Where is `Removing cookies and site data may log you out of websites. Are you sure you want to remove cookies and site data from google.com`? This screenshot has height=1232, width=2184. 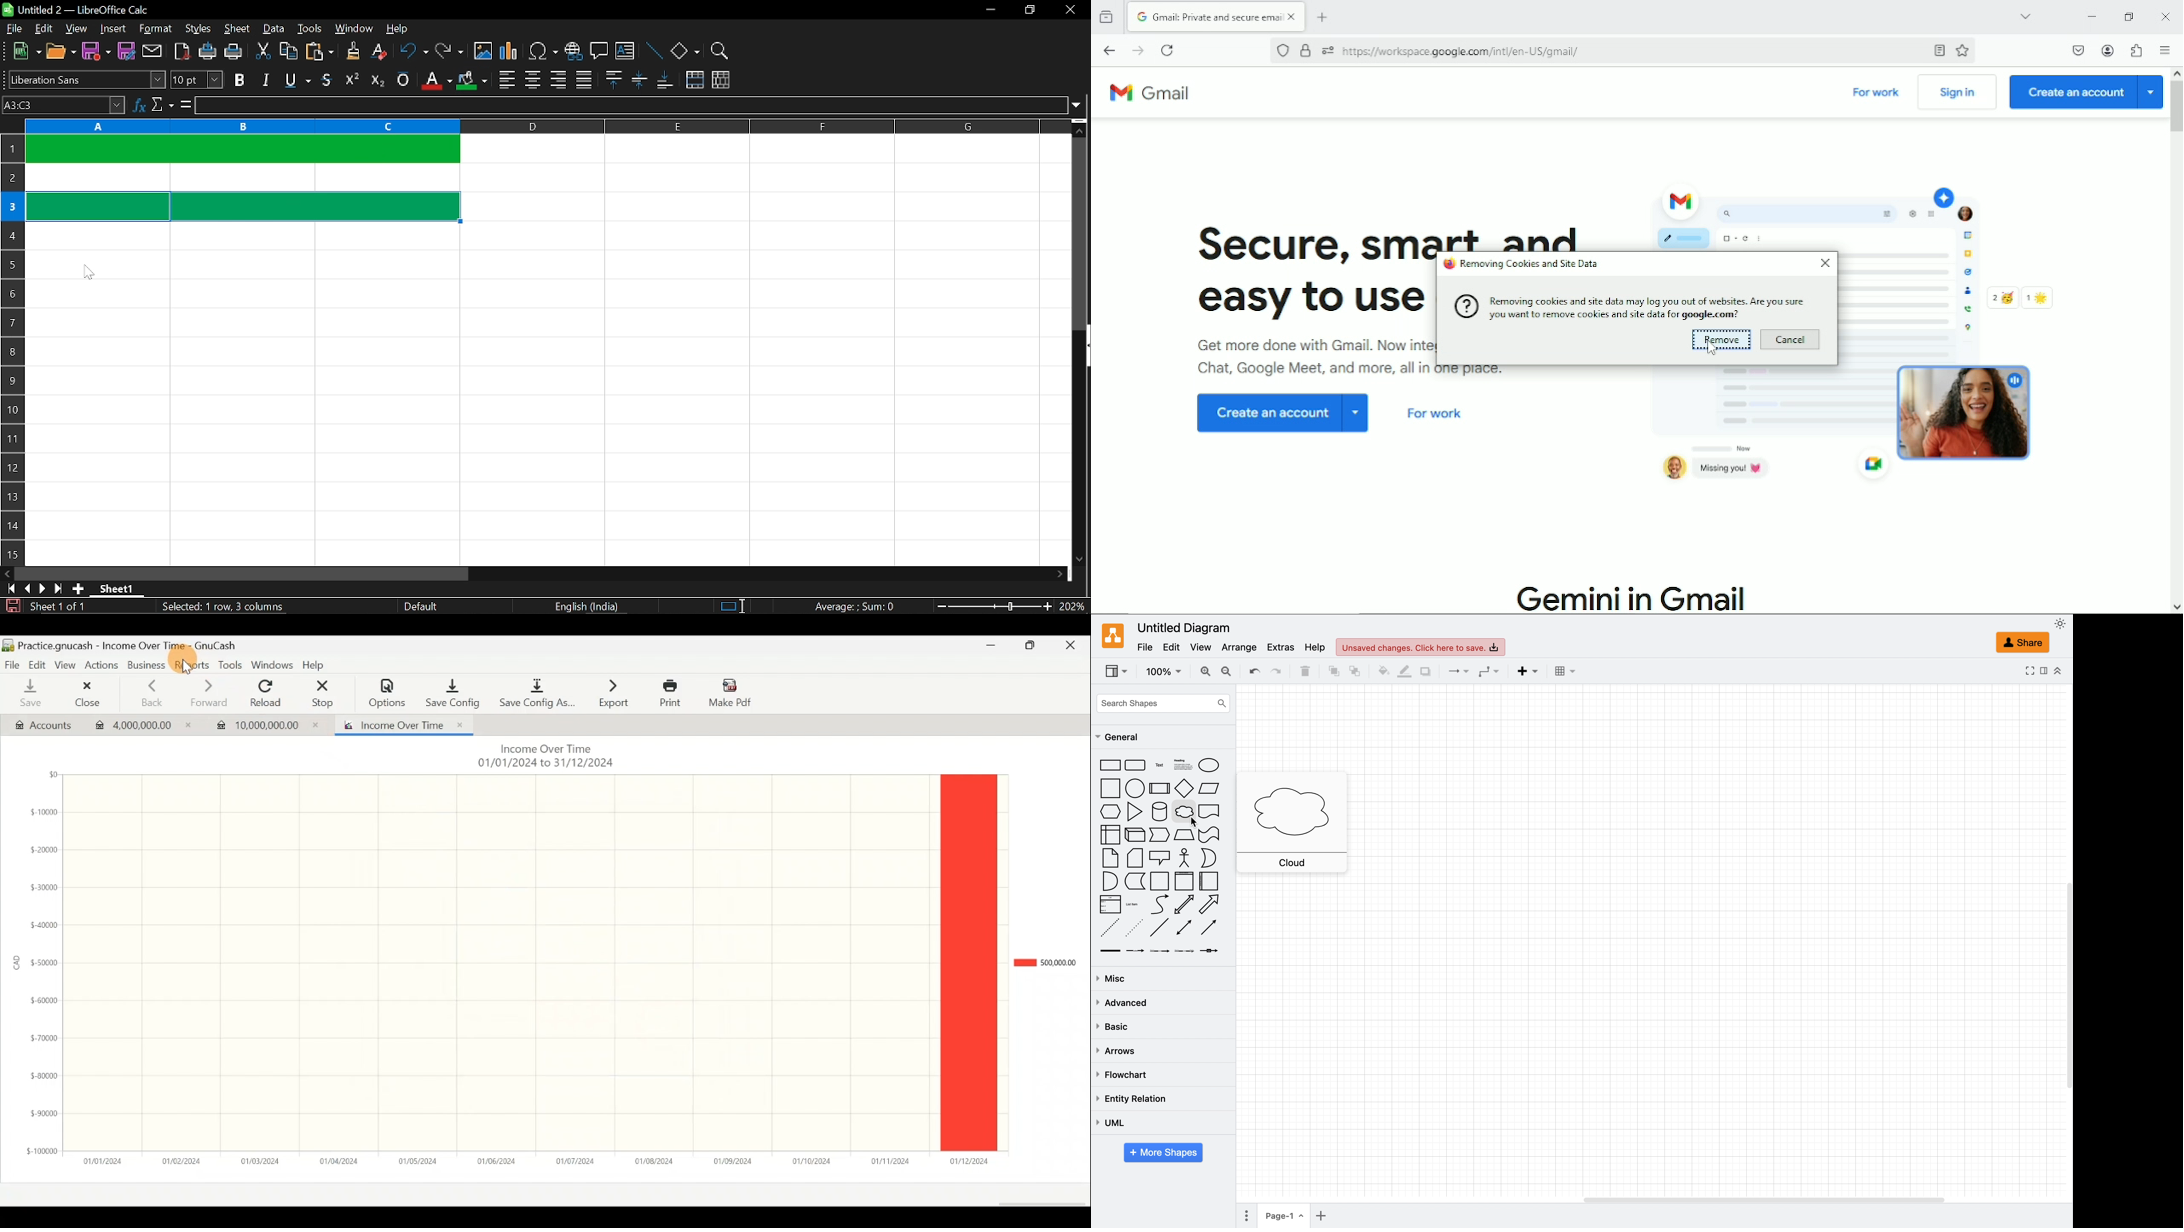
Removing cookies and site data may log you out of websites. Are you sure you want to remove cookies and site data from google.com is located at coordinates (1630, 306).